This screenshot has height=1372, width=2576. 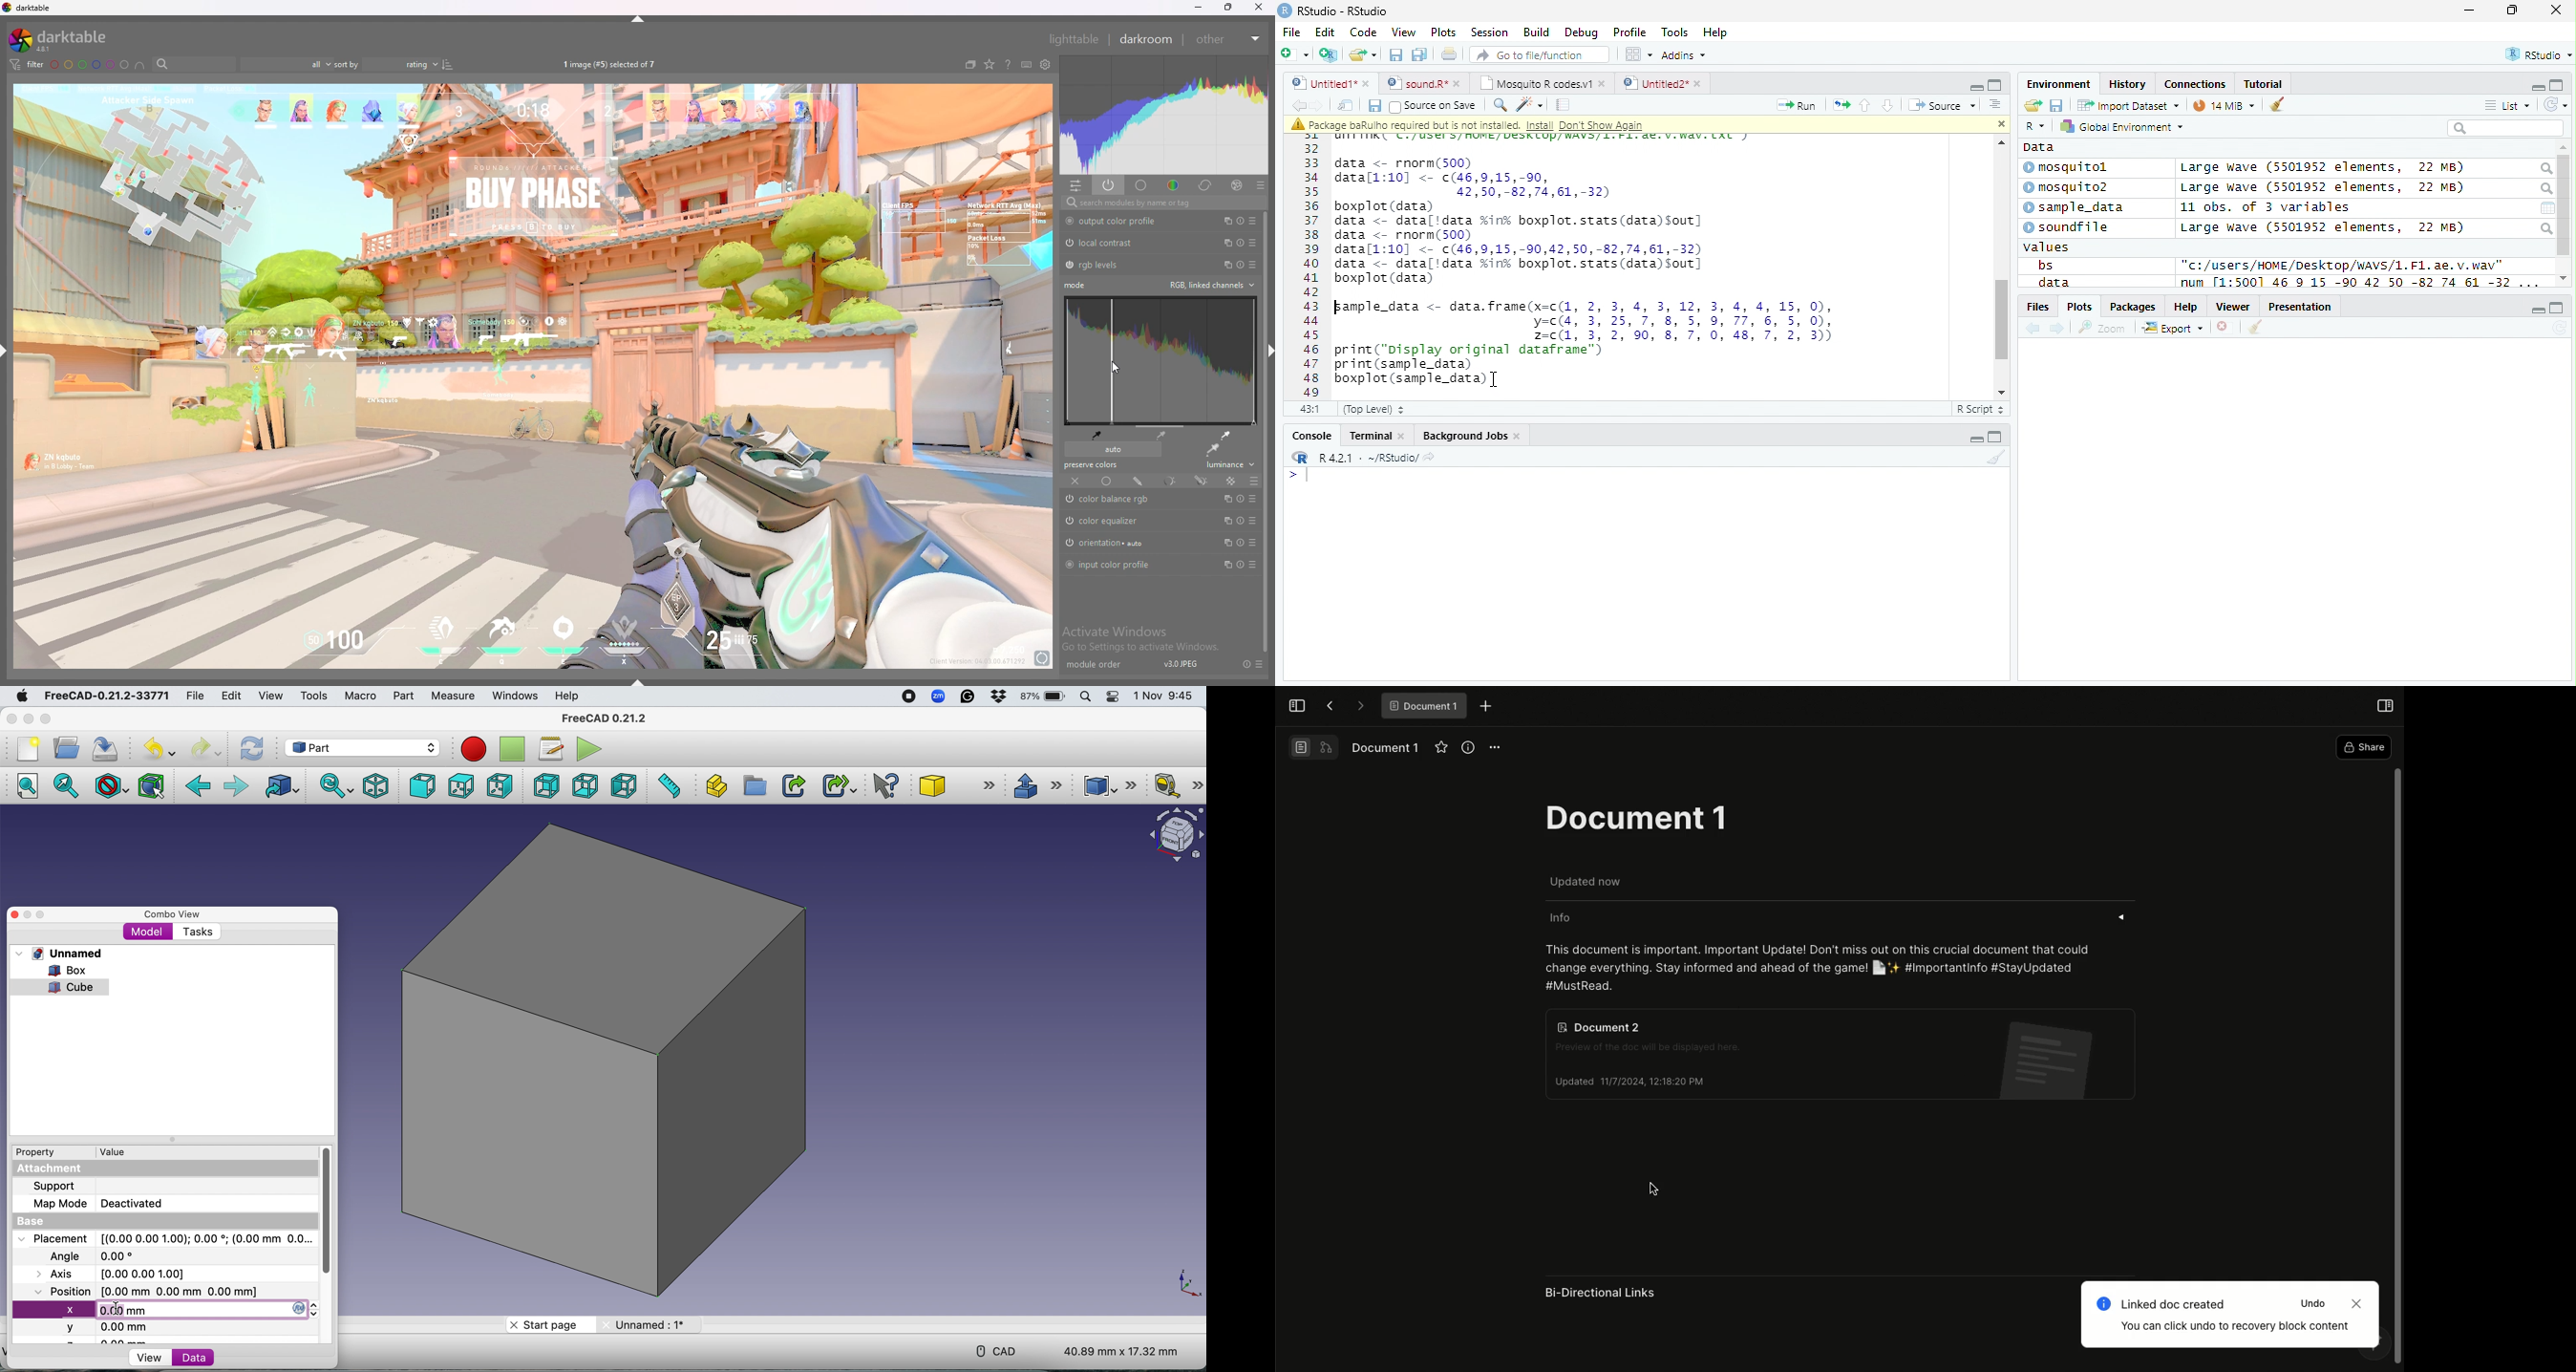 What do you see at coordinates (1069, 243) in the screenshot?
I see `switched on` at bounding box center [1069, 243].